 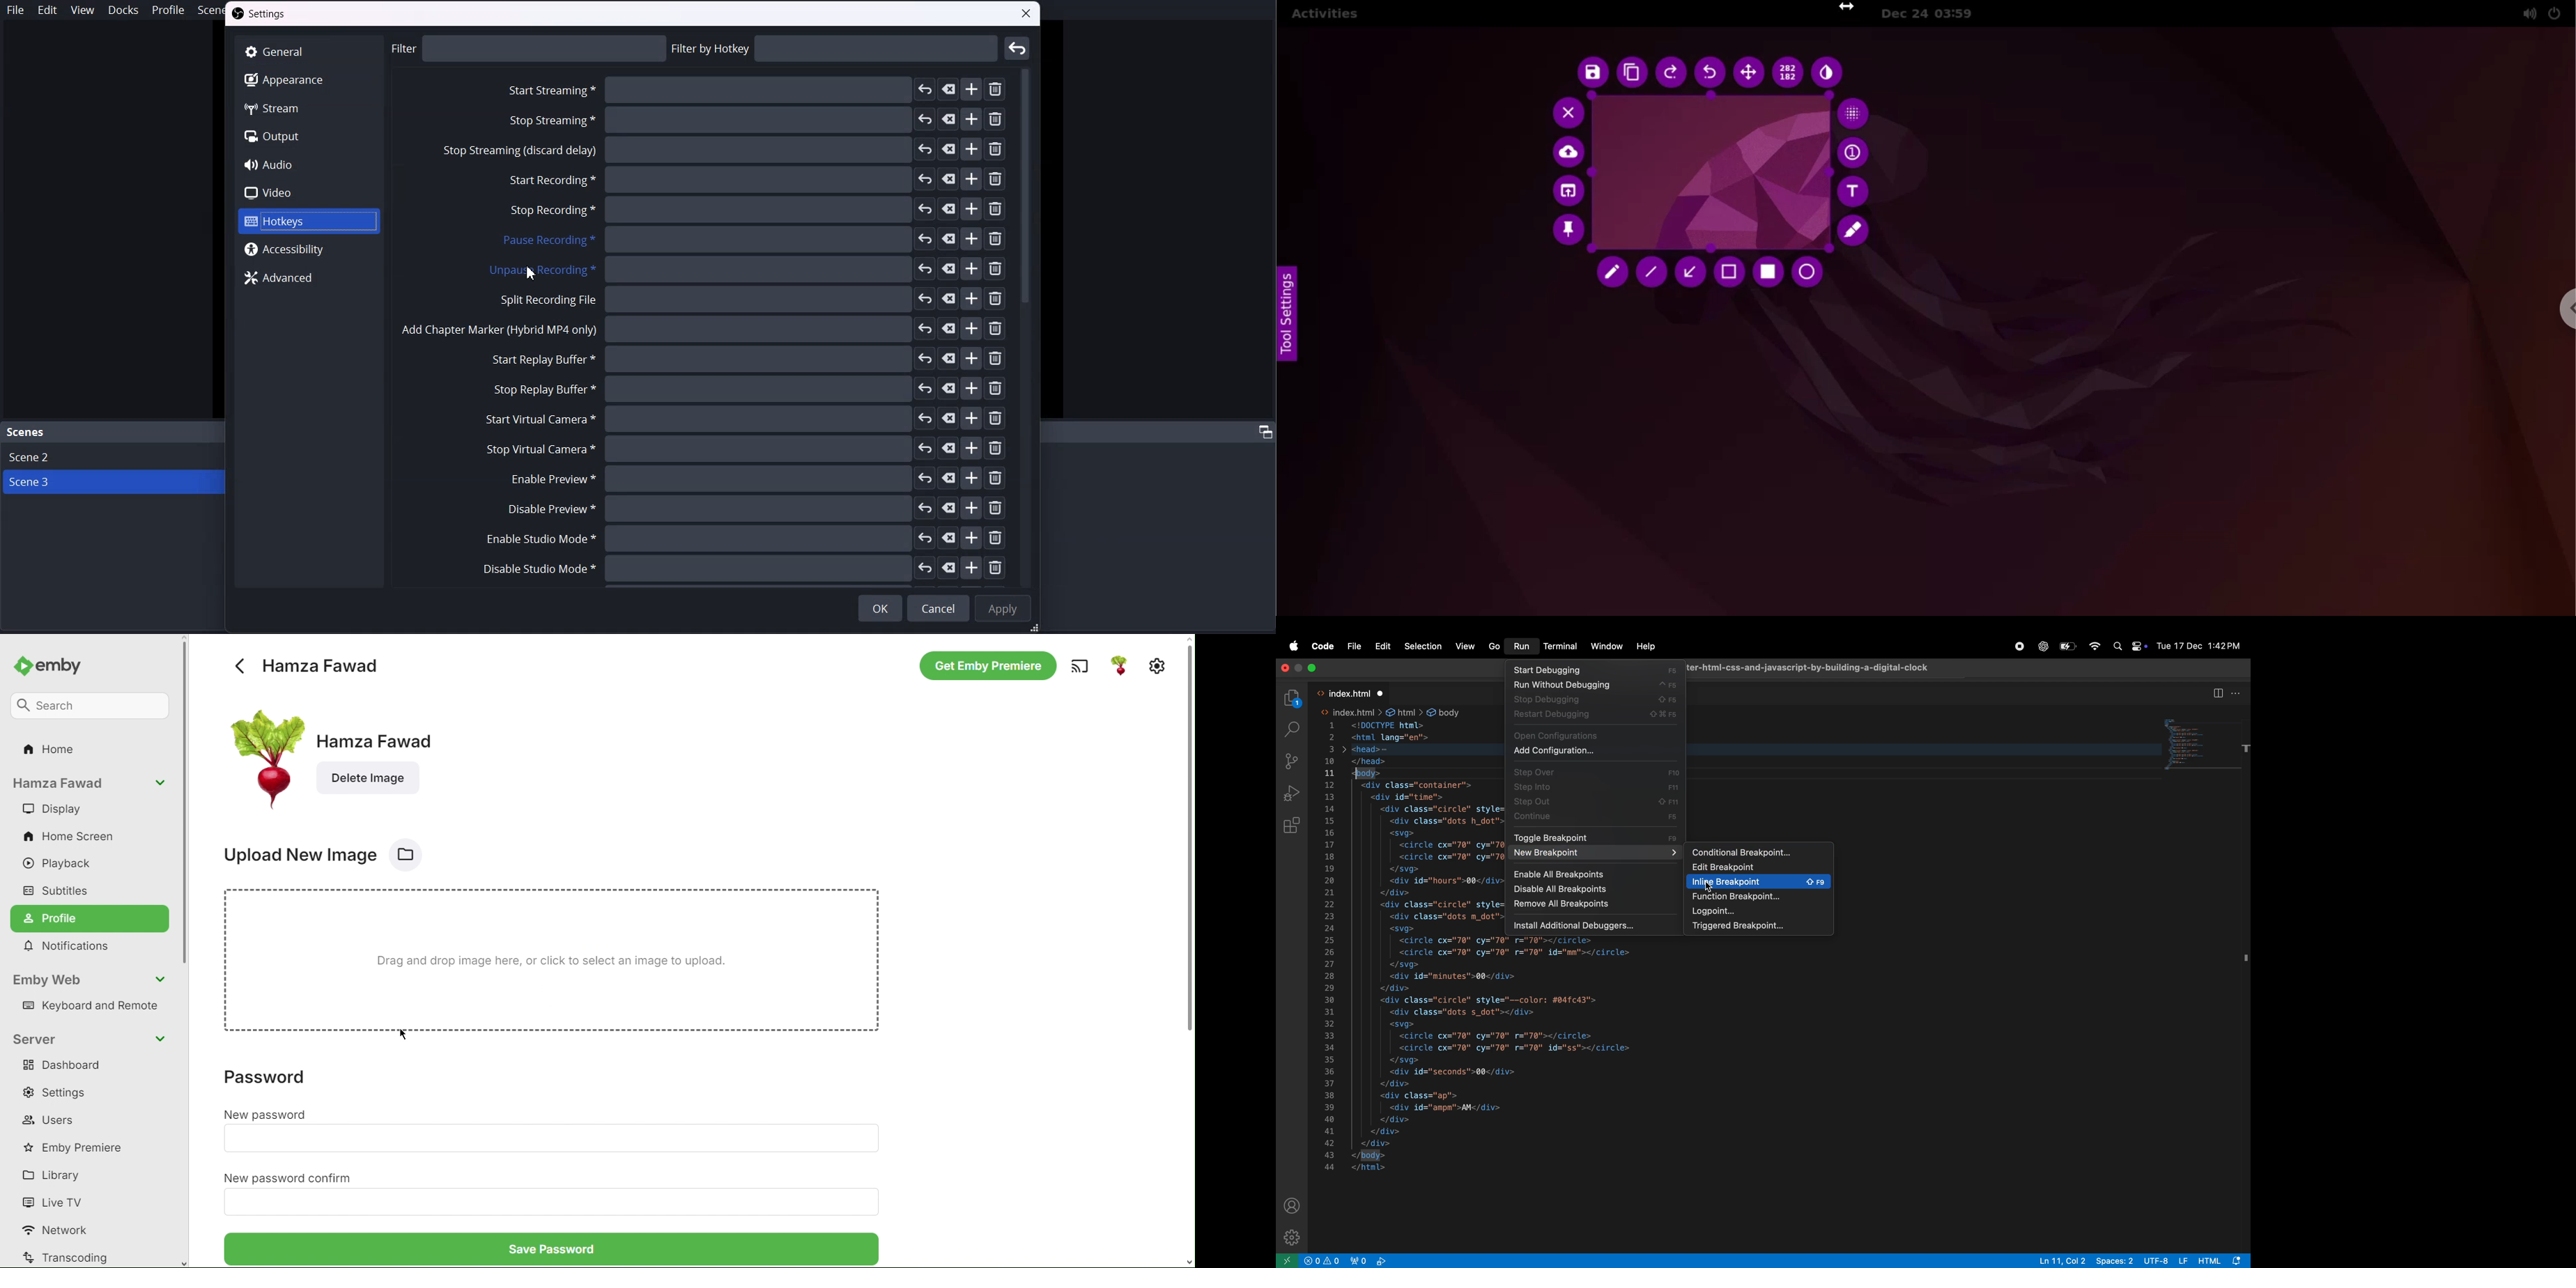 I want to click on Start recording, so click(x=757, y=179).